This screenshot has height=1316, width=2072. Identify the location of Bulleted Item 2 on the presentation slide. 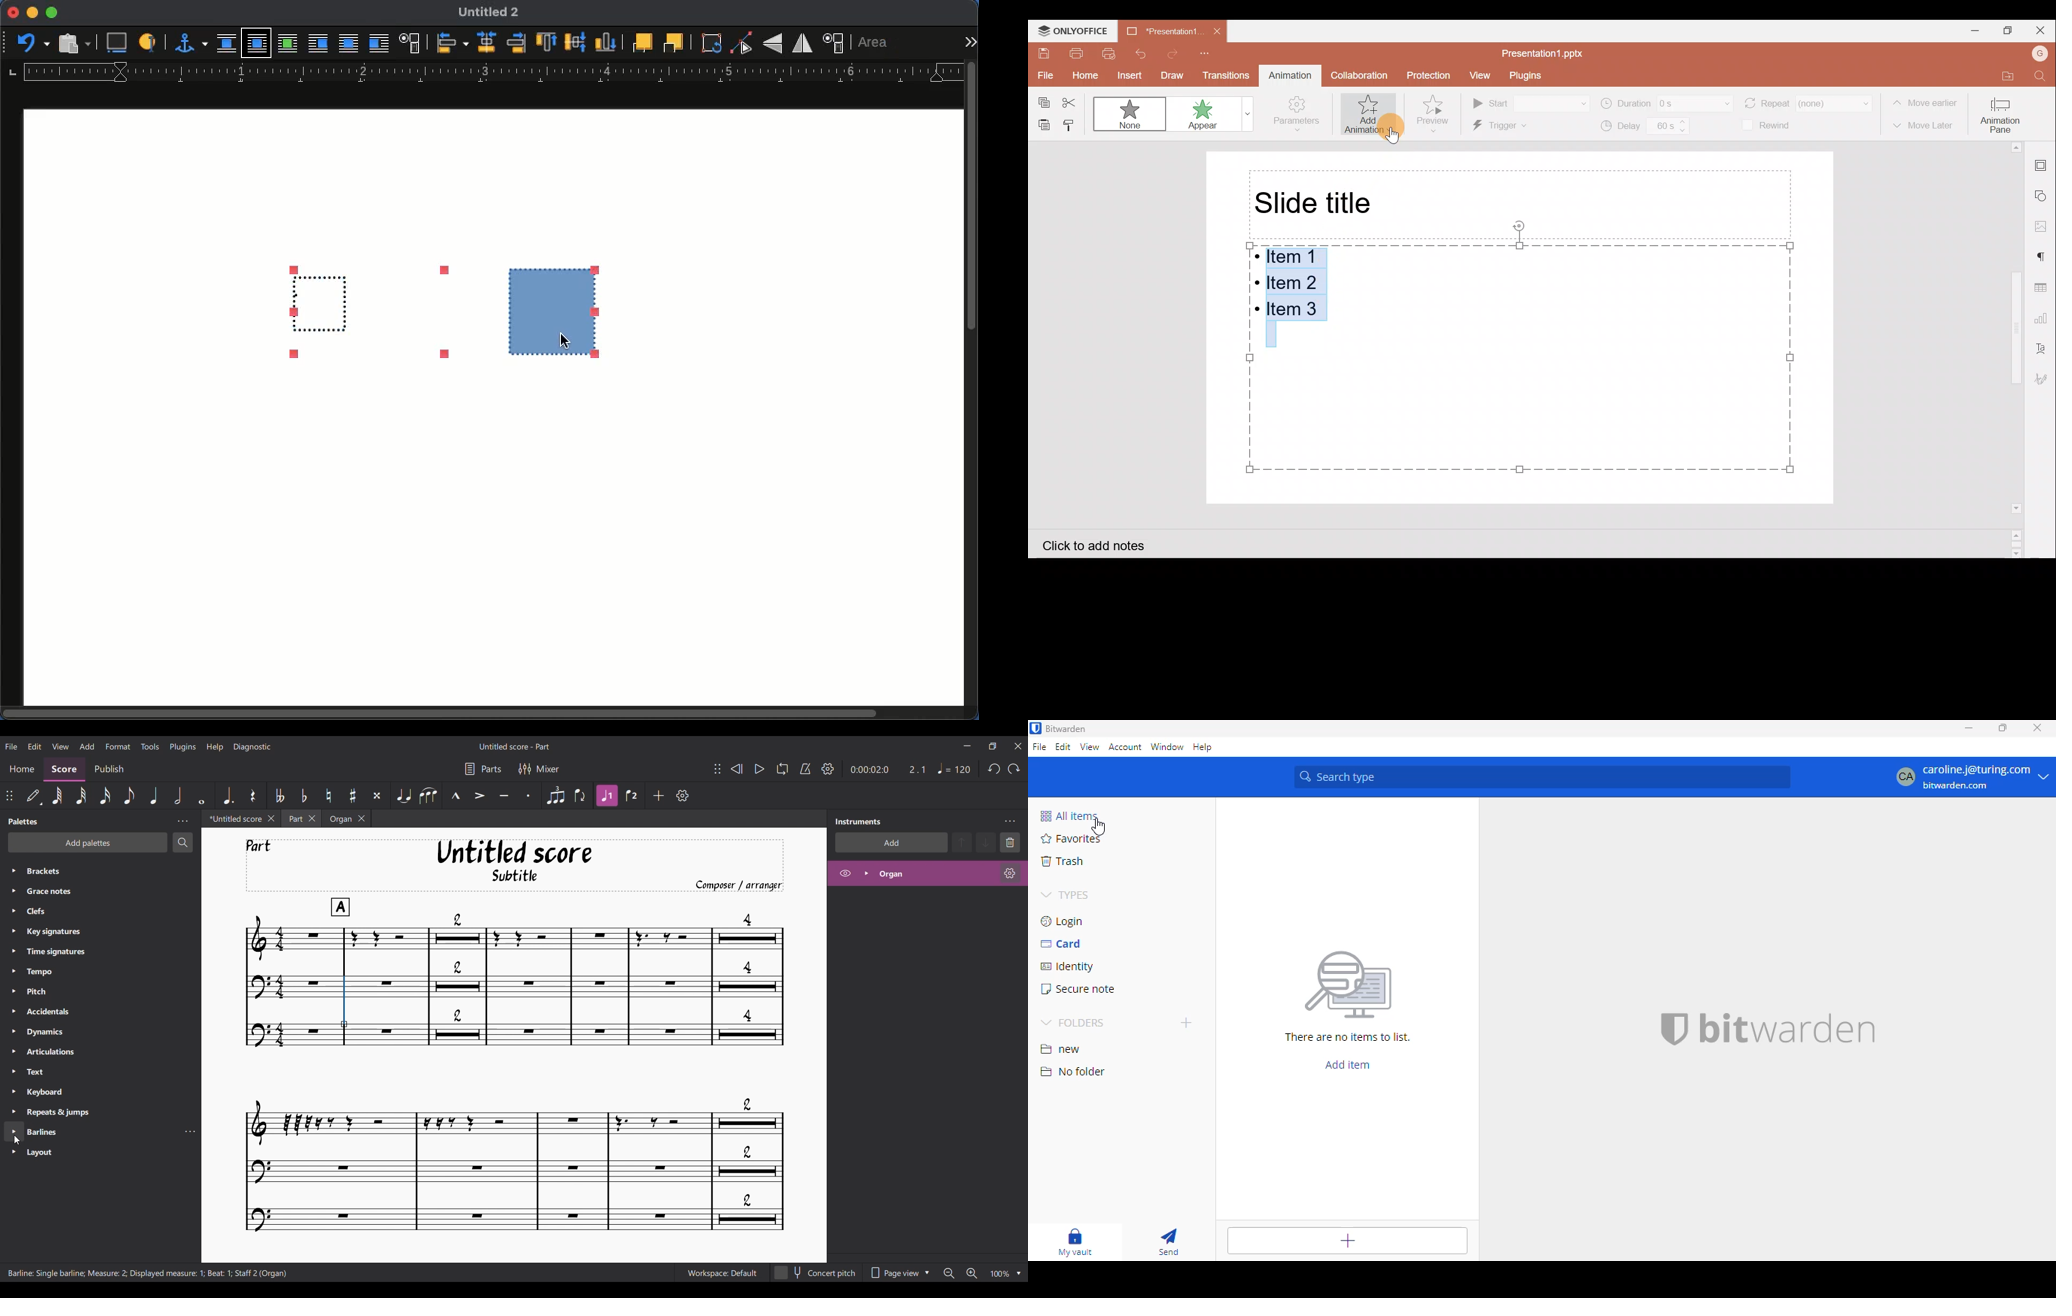
(1292, 281).